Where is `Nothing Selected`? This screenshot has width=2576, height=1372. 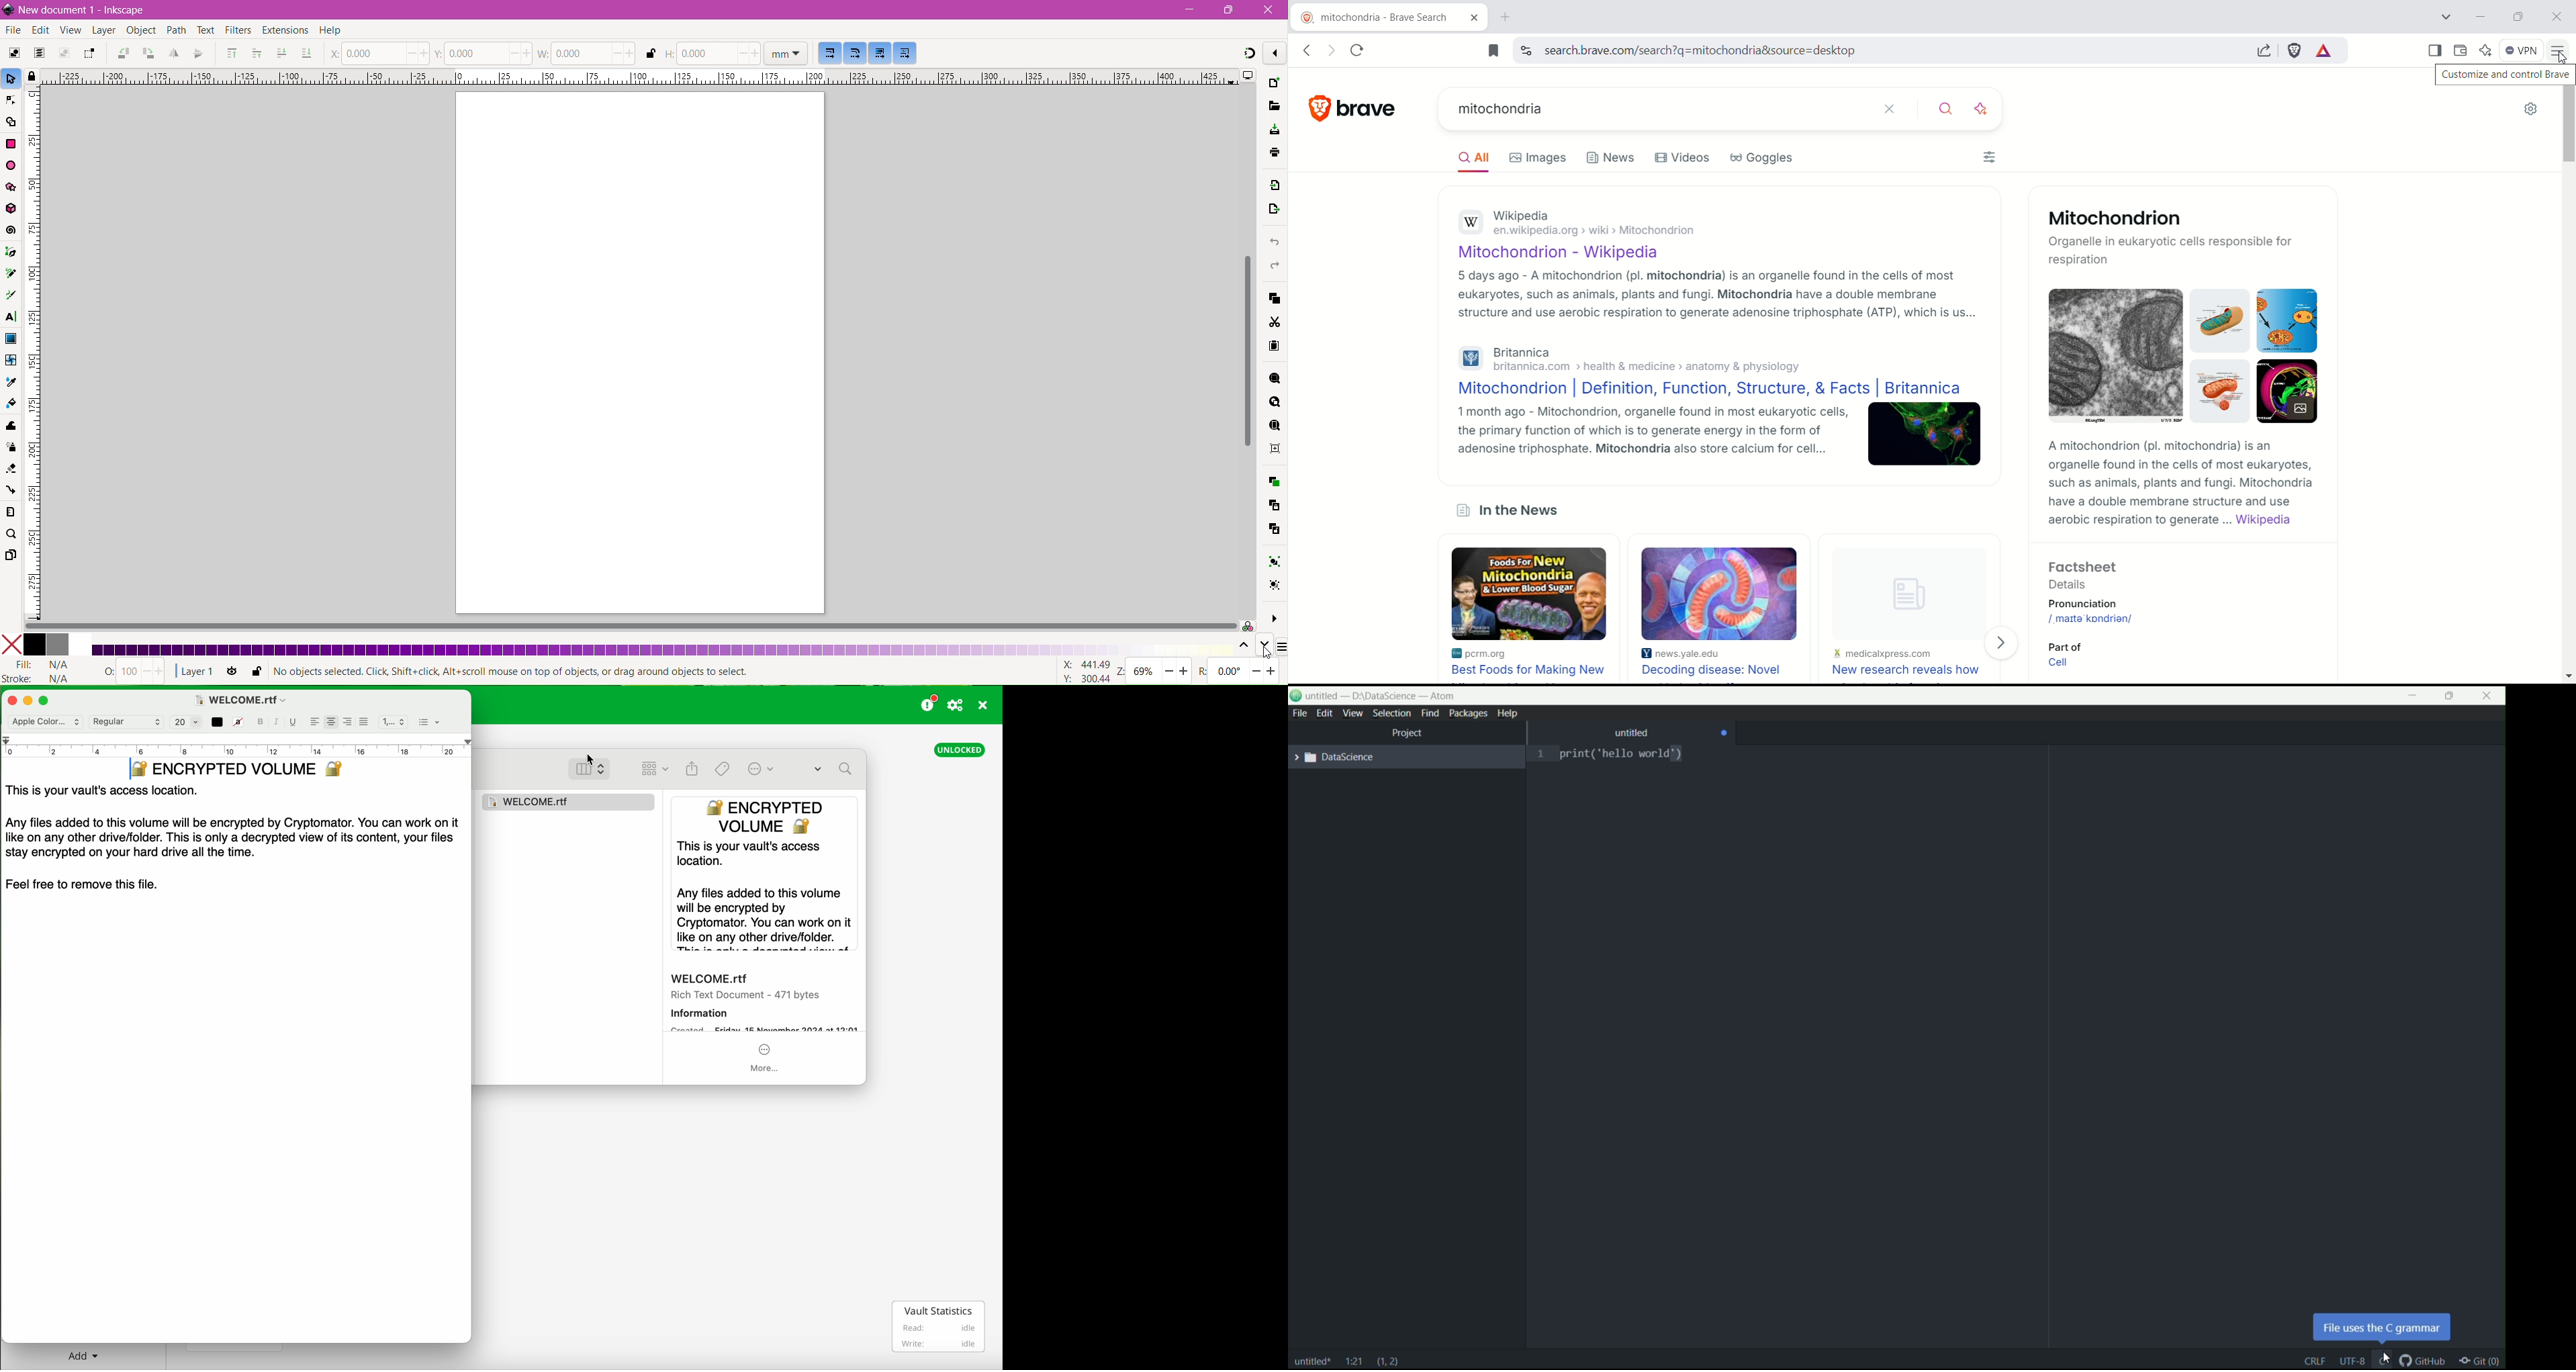 Nothing Selected is located at coordinates (129, 672).